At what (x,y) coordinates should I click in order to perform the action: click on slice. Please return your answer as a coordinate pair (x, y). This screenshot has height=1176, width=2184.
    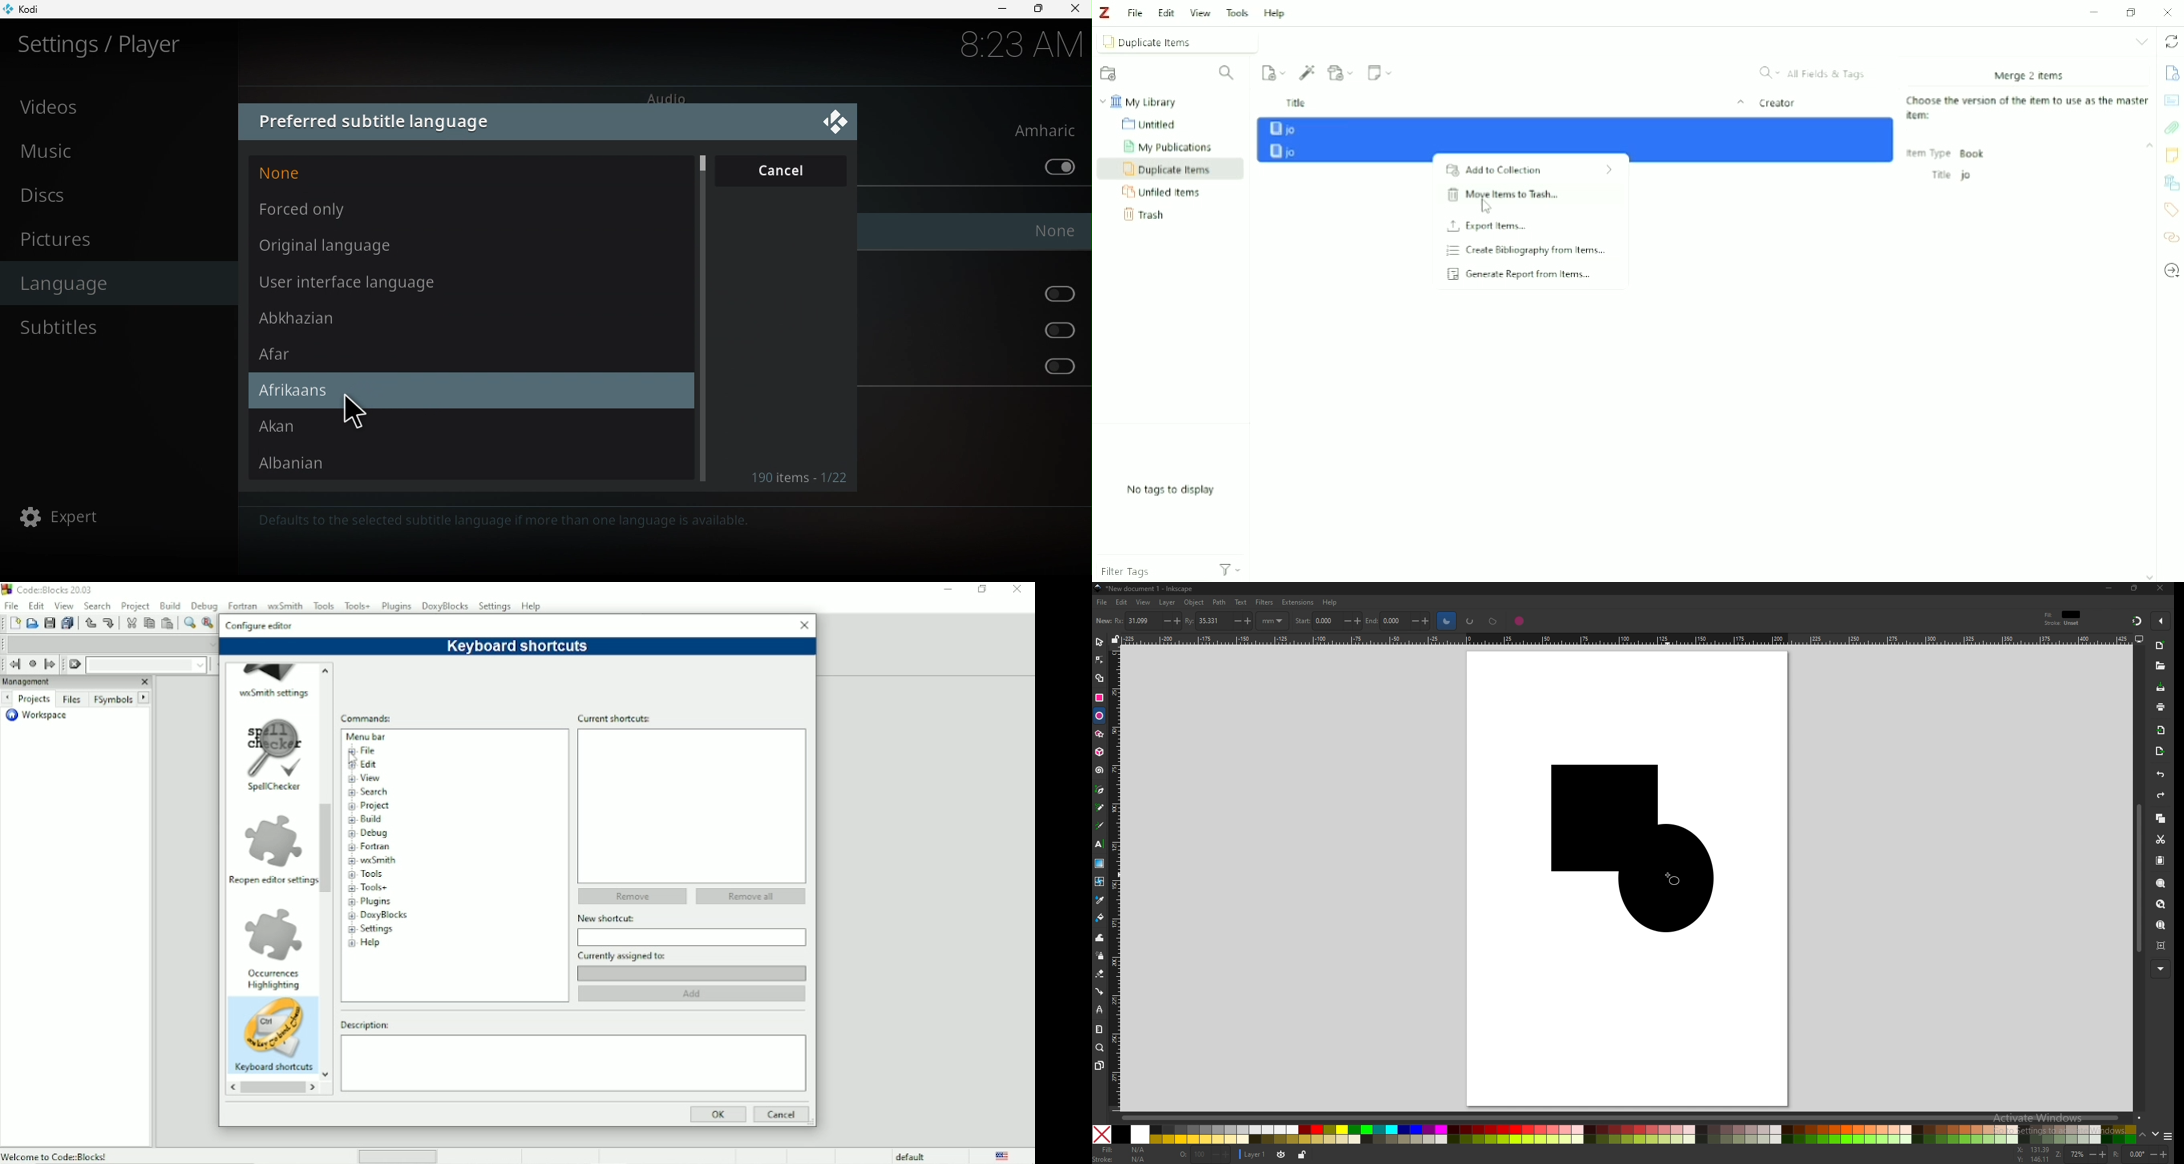
    Looking at the image, I should click on (1447, 620).